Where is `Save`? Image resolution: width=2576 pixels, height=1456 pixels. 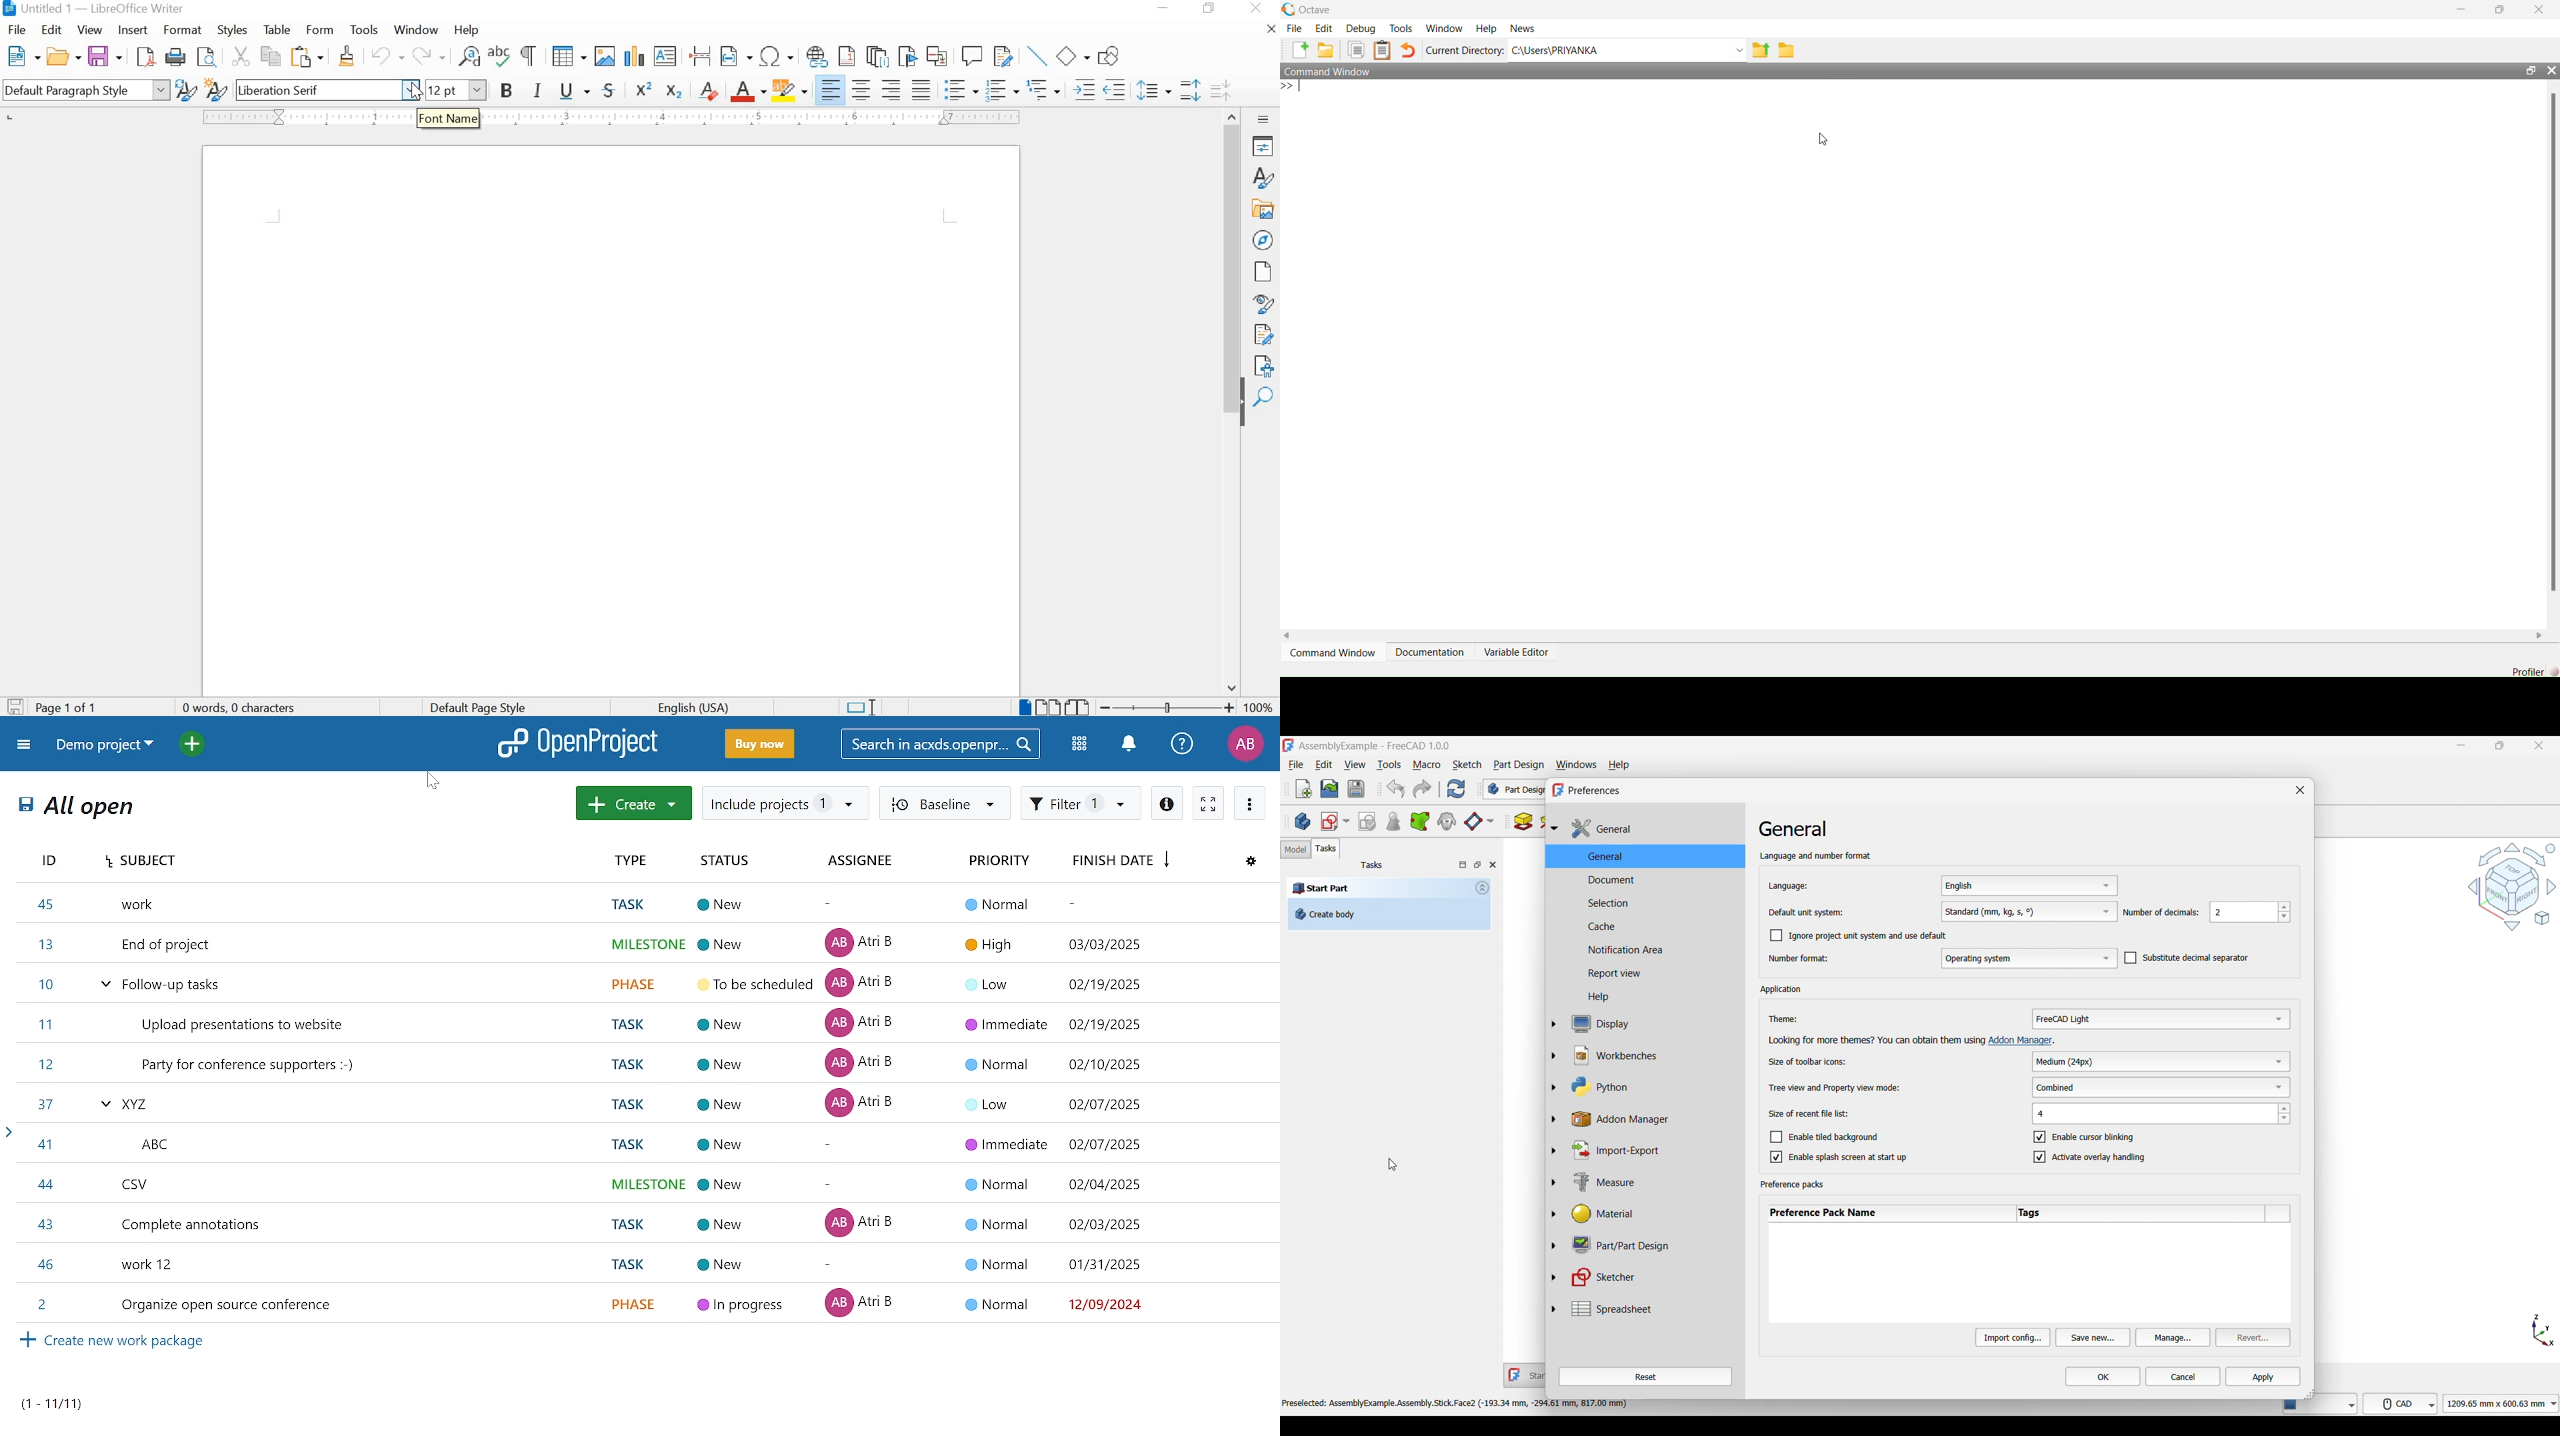
Save is located at coordinates (1357, 789).